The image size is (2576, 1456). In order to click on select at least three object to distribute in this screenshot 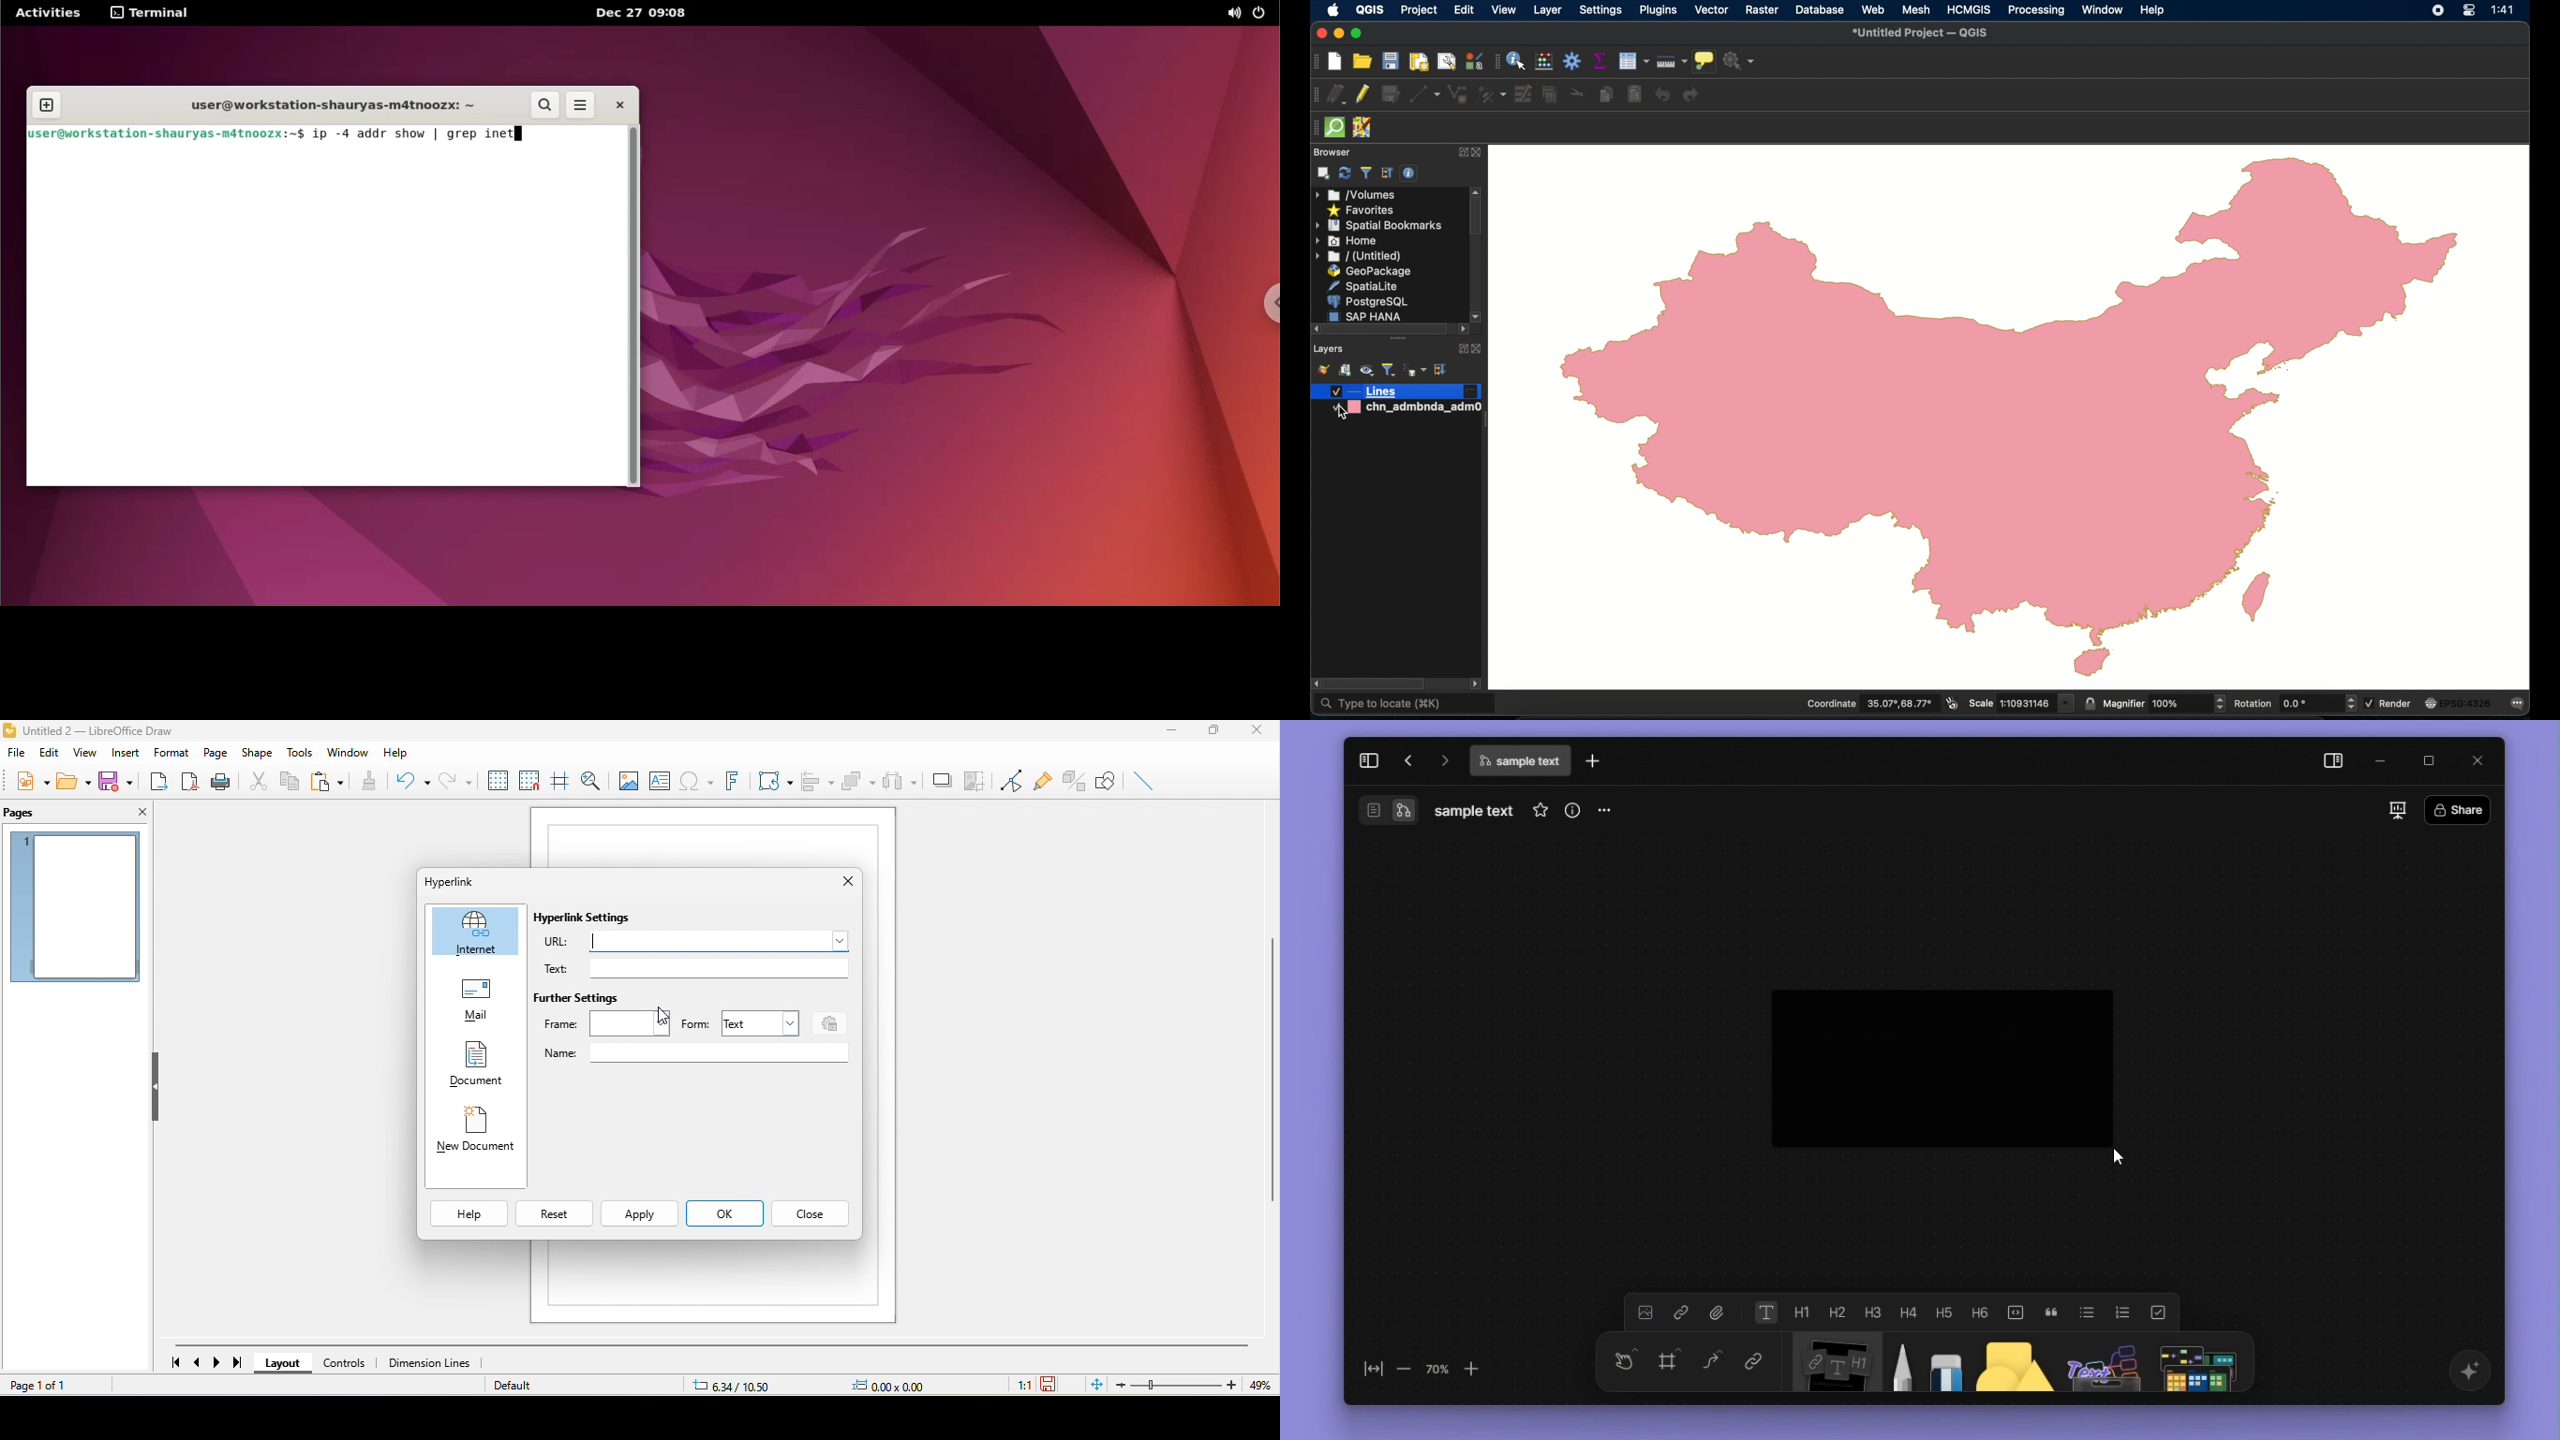, I will do `click(902, 779)`.